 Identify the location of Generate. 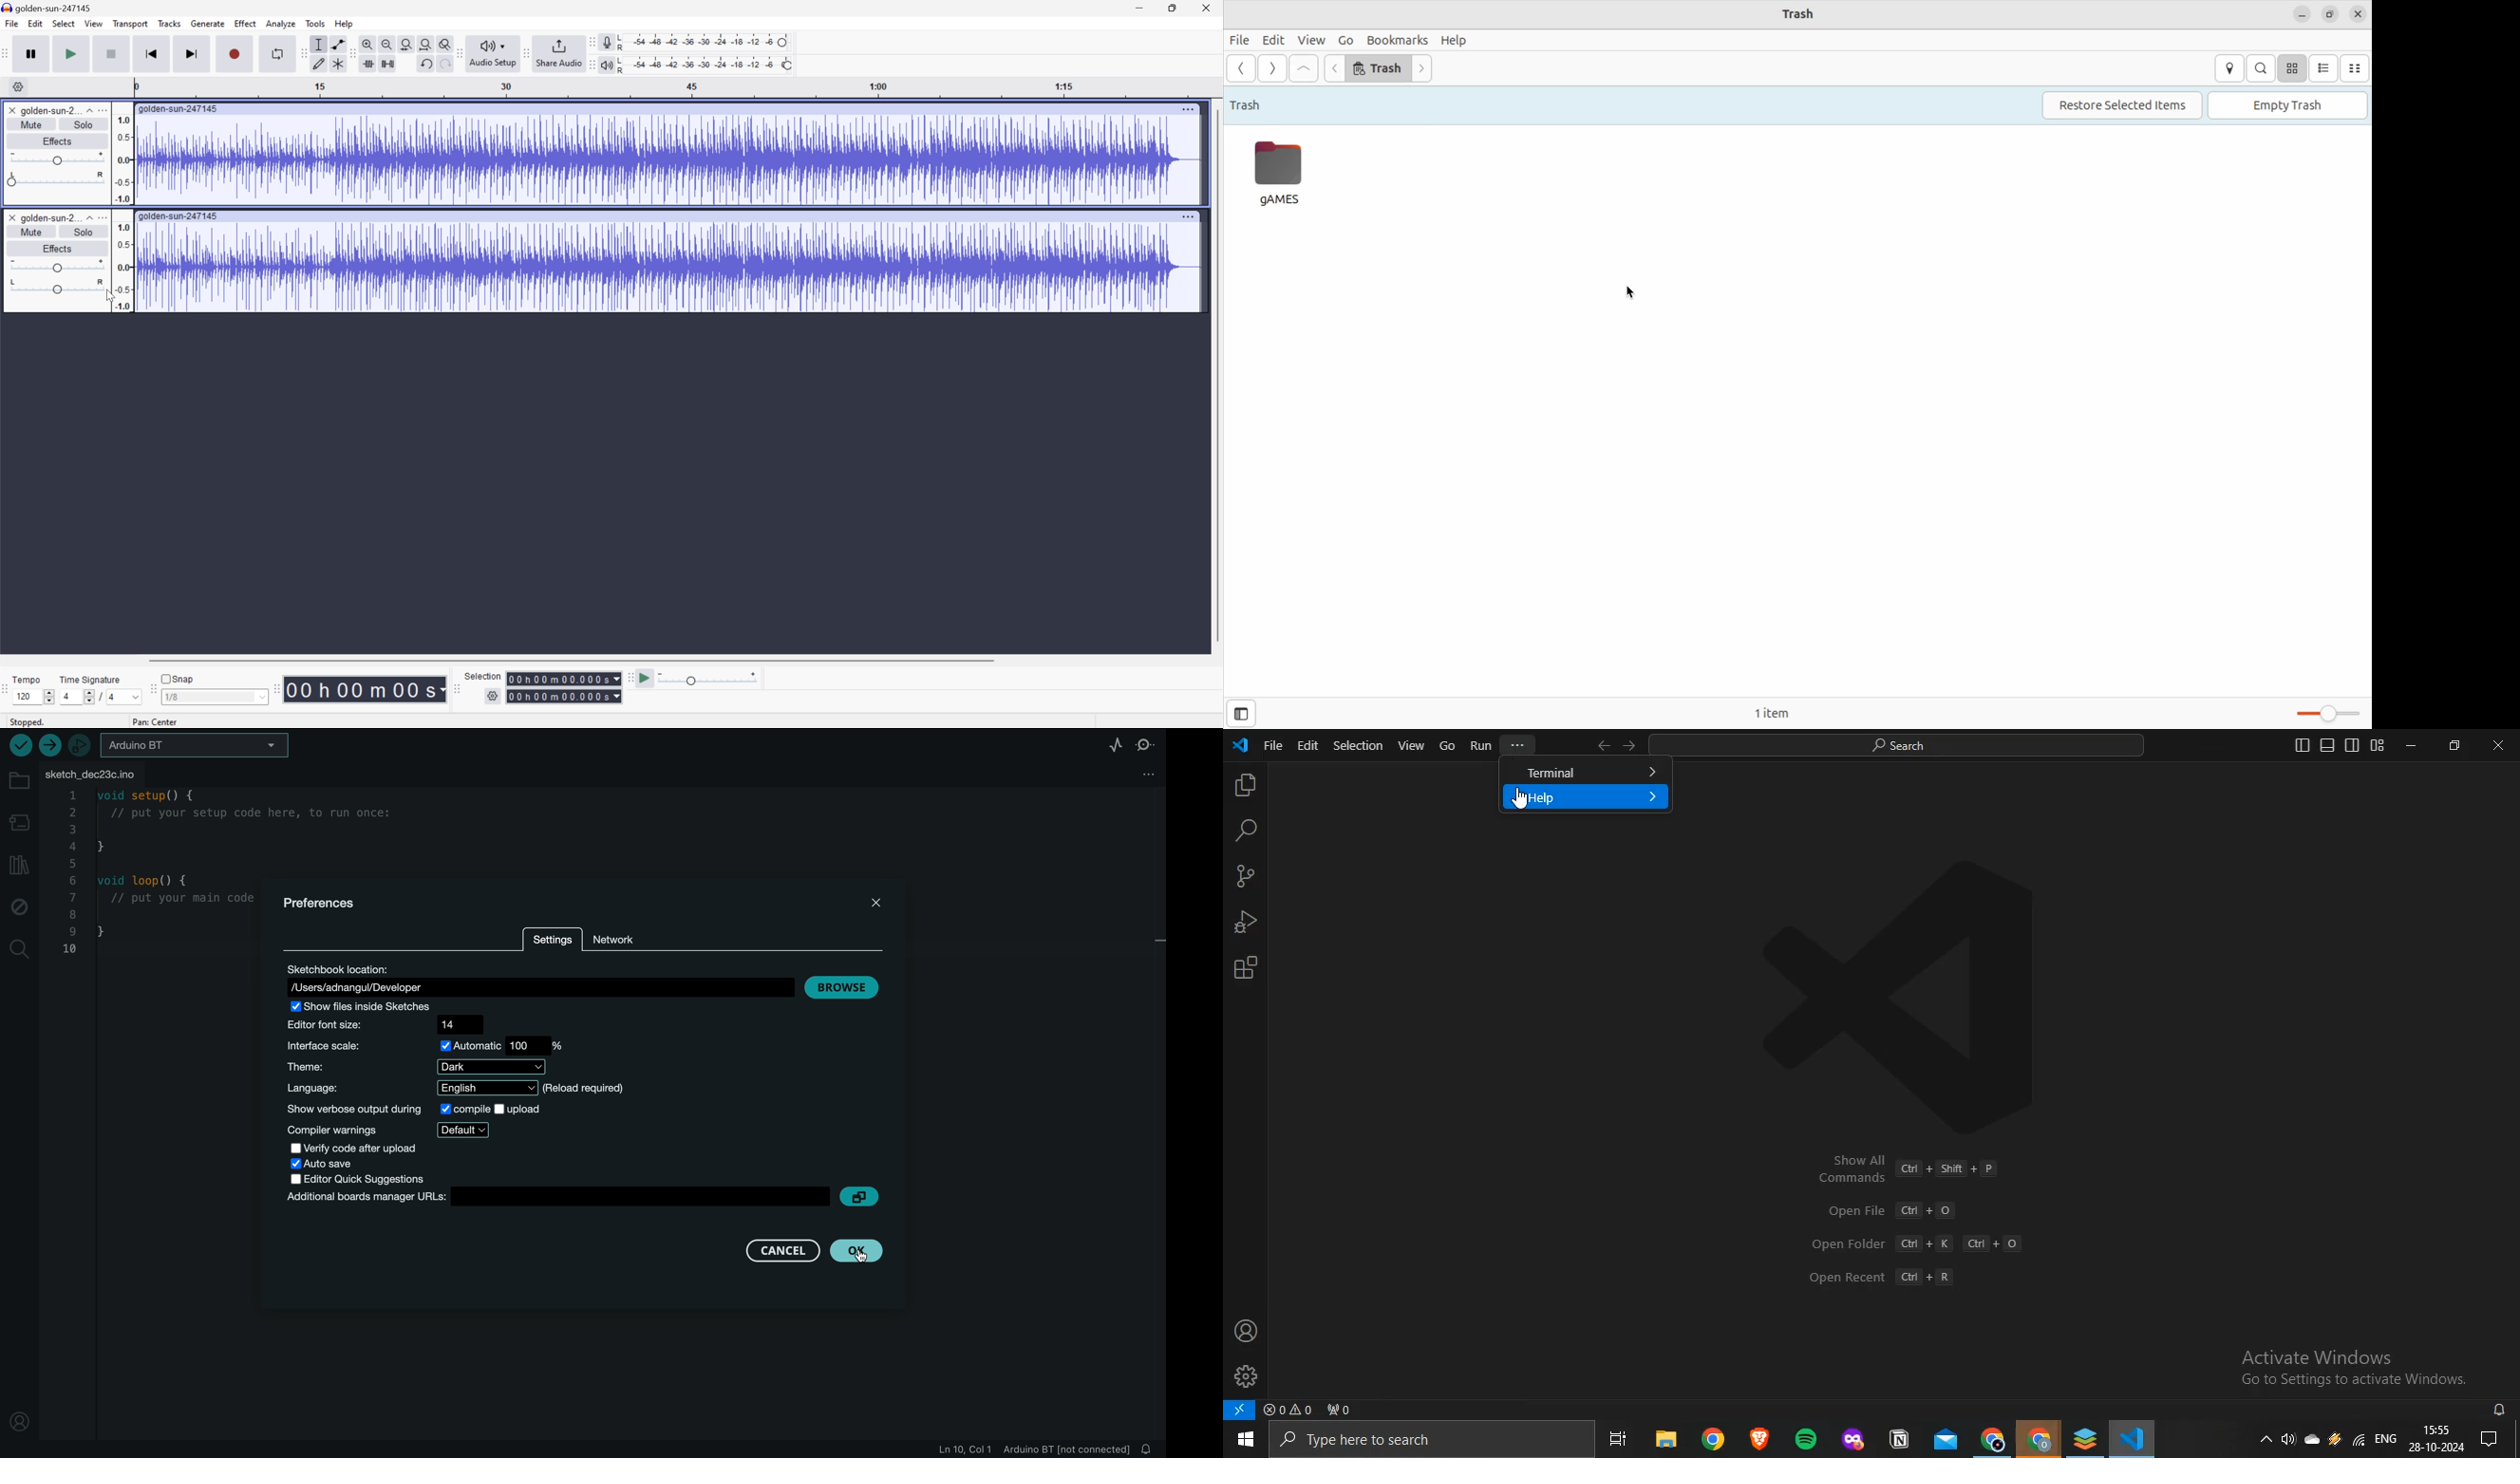
(209, 24).